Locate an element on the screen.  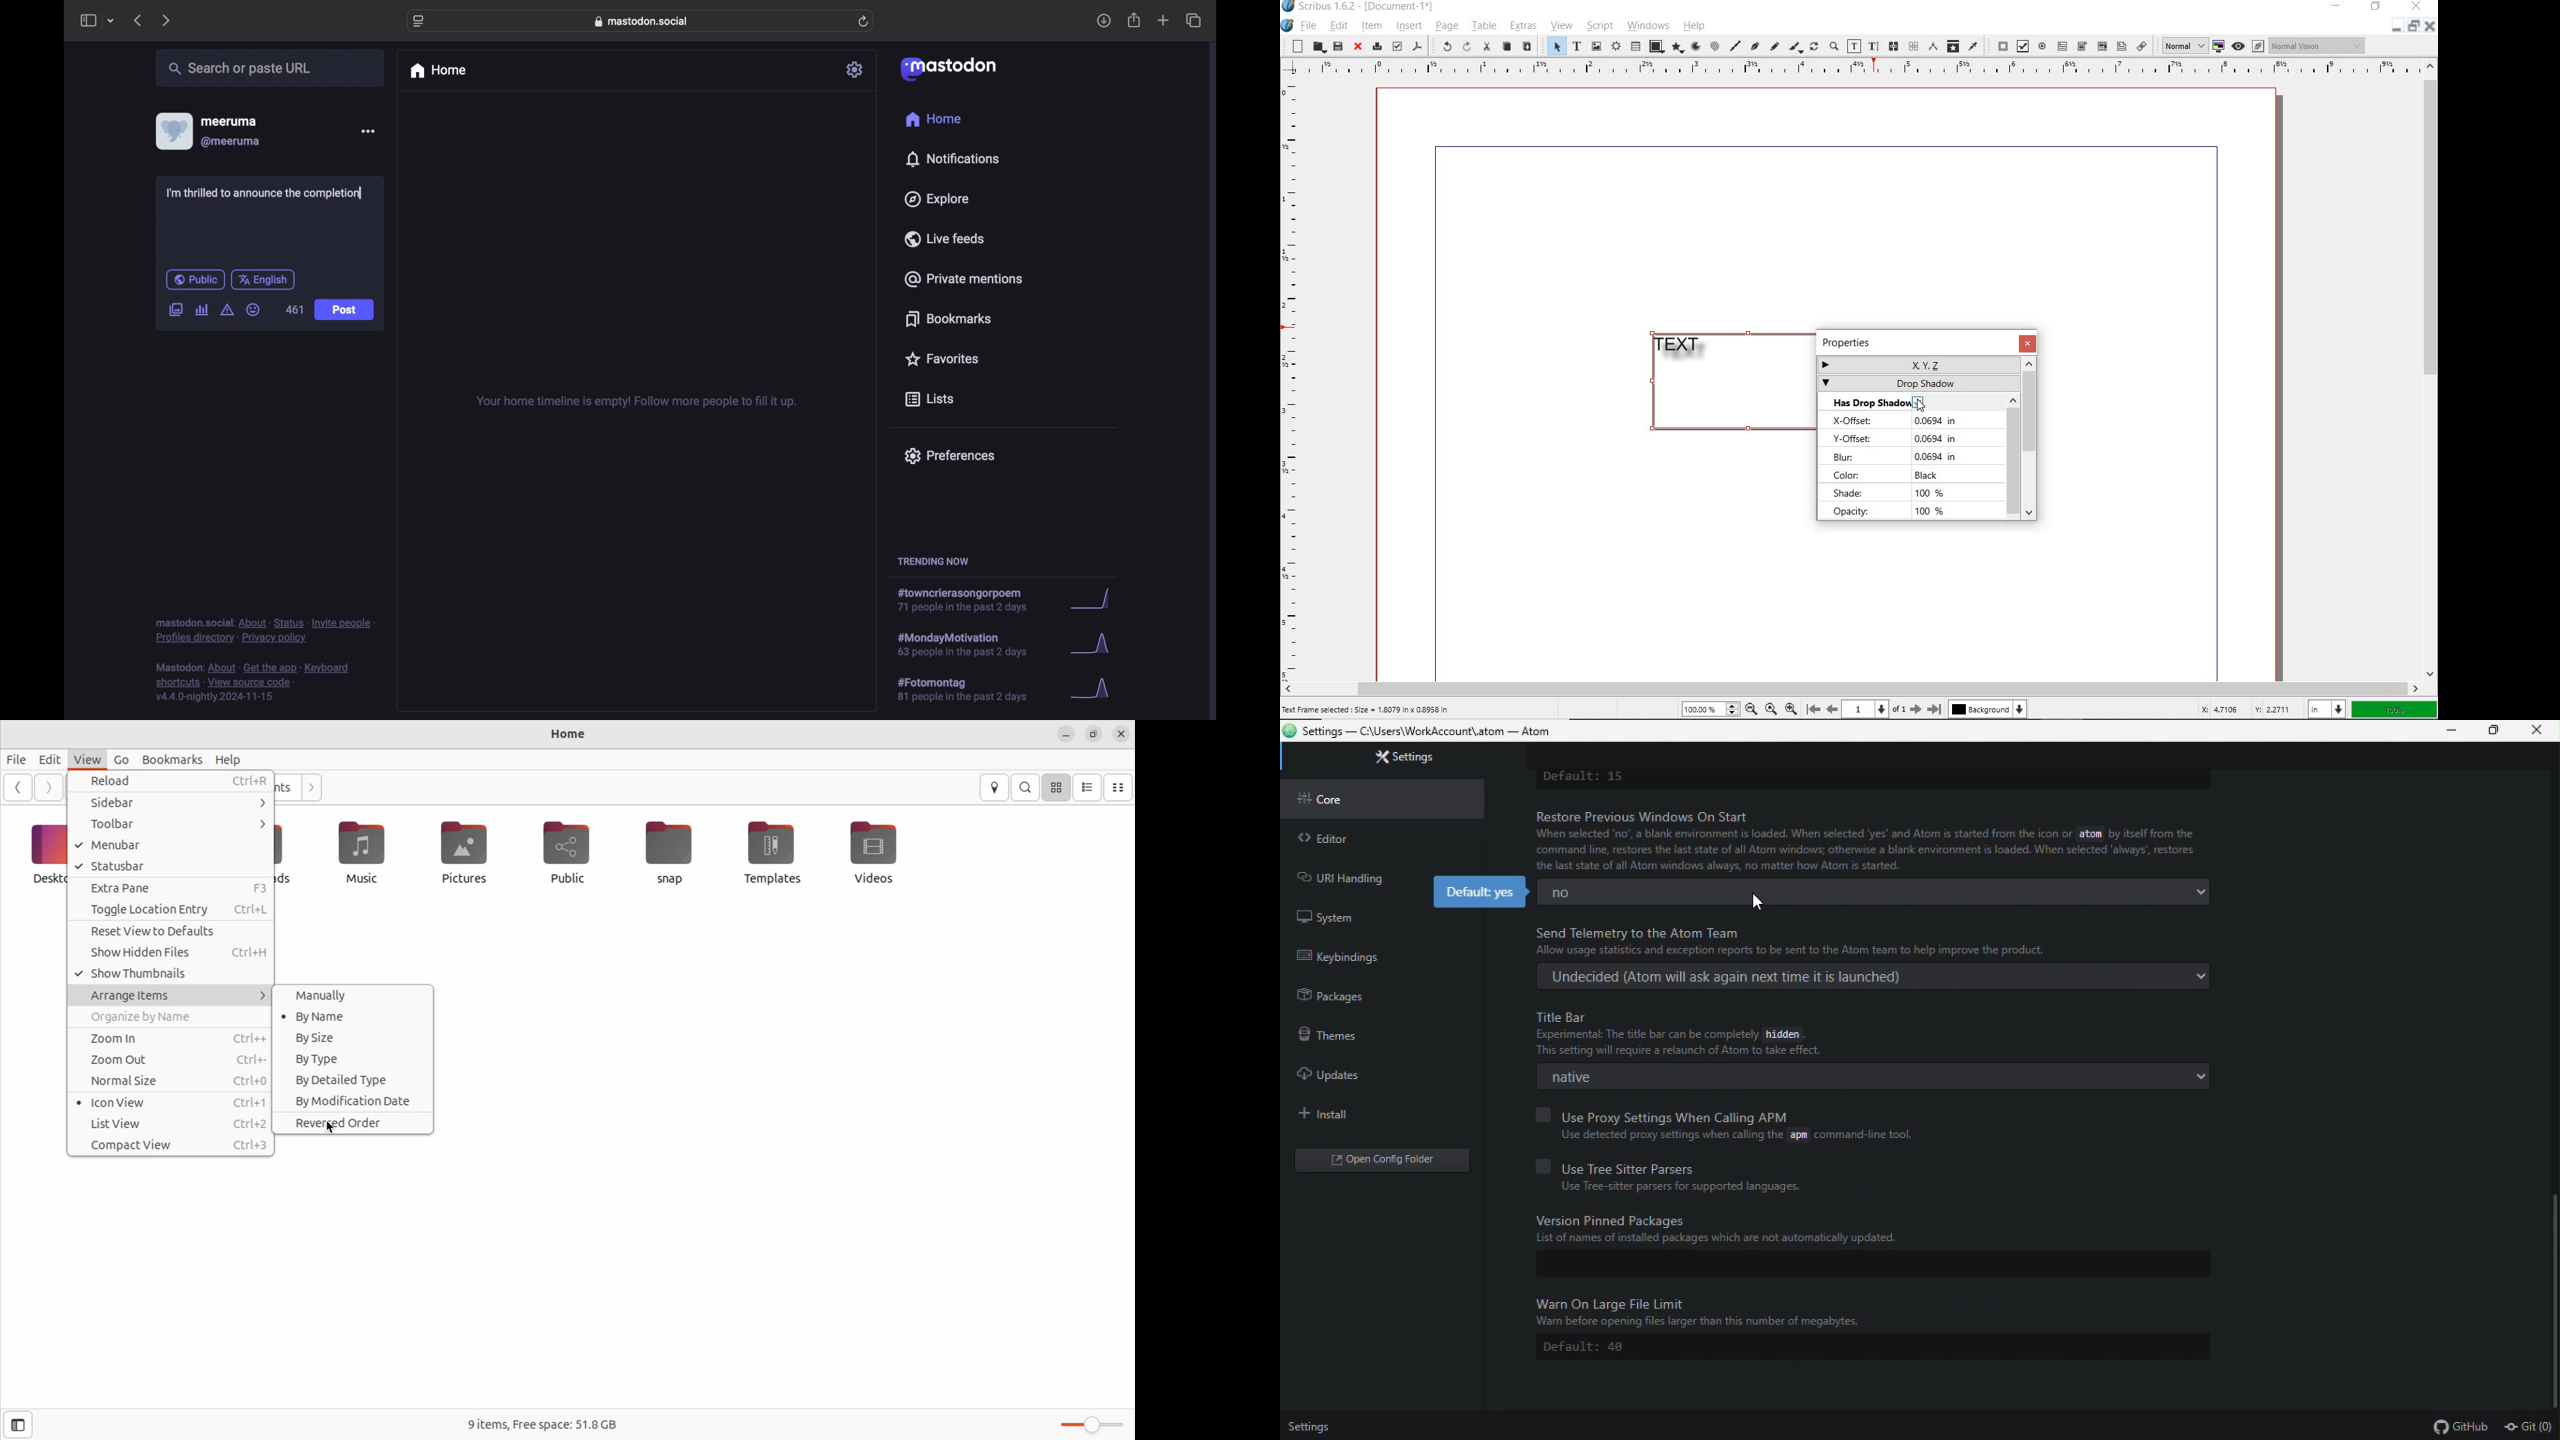
text frame is located at coordinates (1574, 46).